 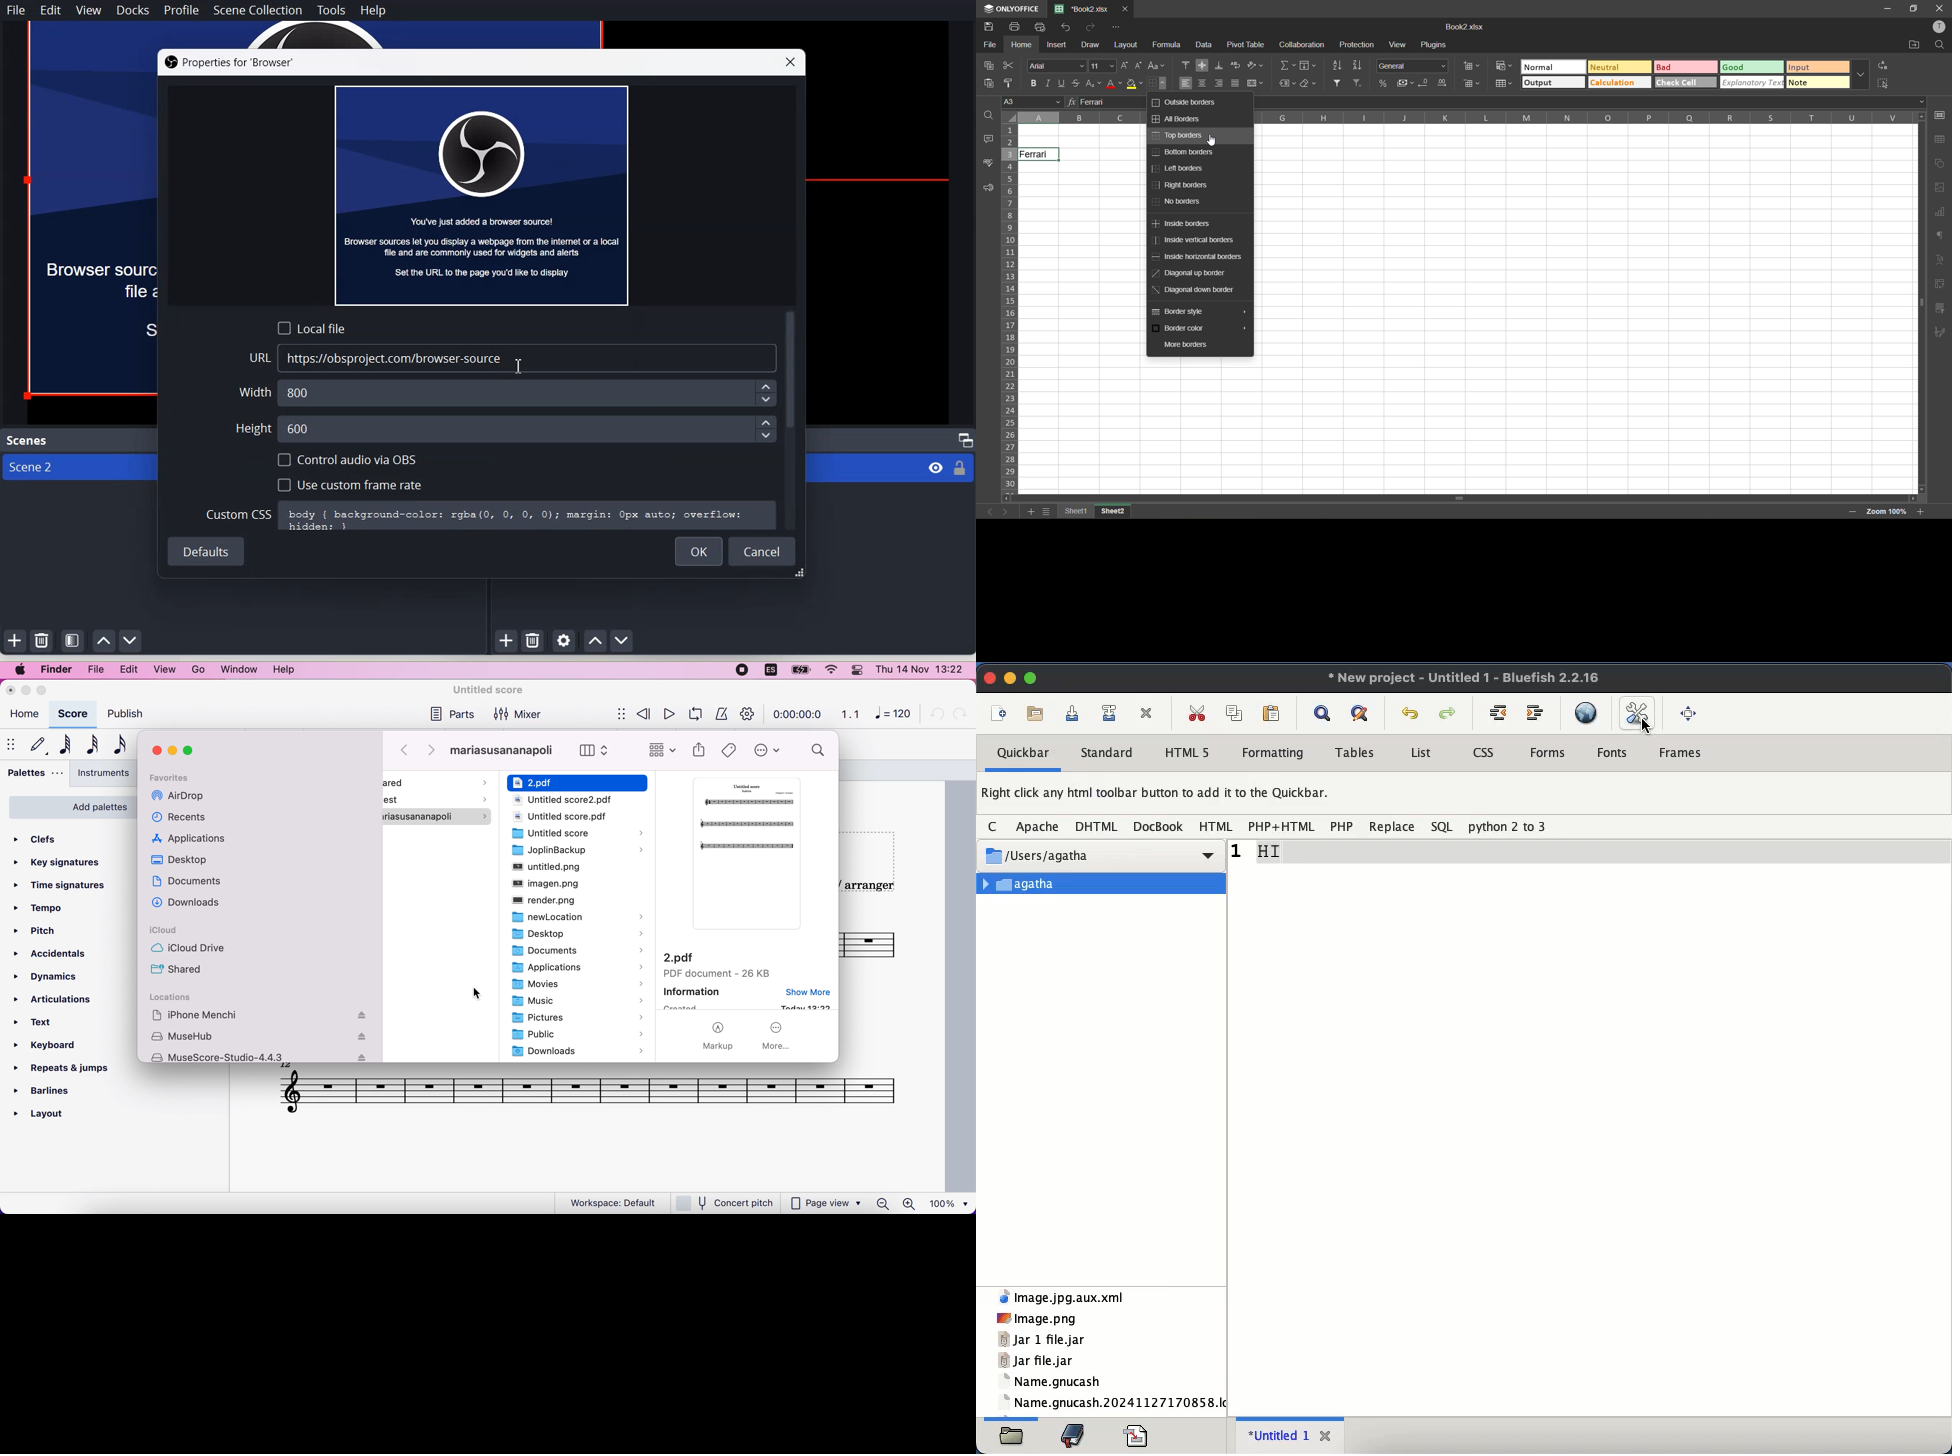 What do you see at coordinates (205, 551) in the screenshot?
I see `Default` at bounding box center [205, 551].